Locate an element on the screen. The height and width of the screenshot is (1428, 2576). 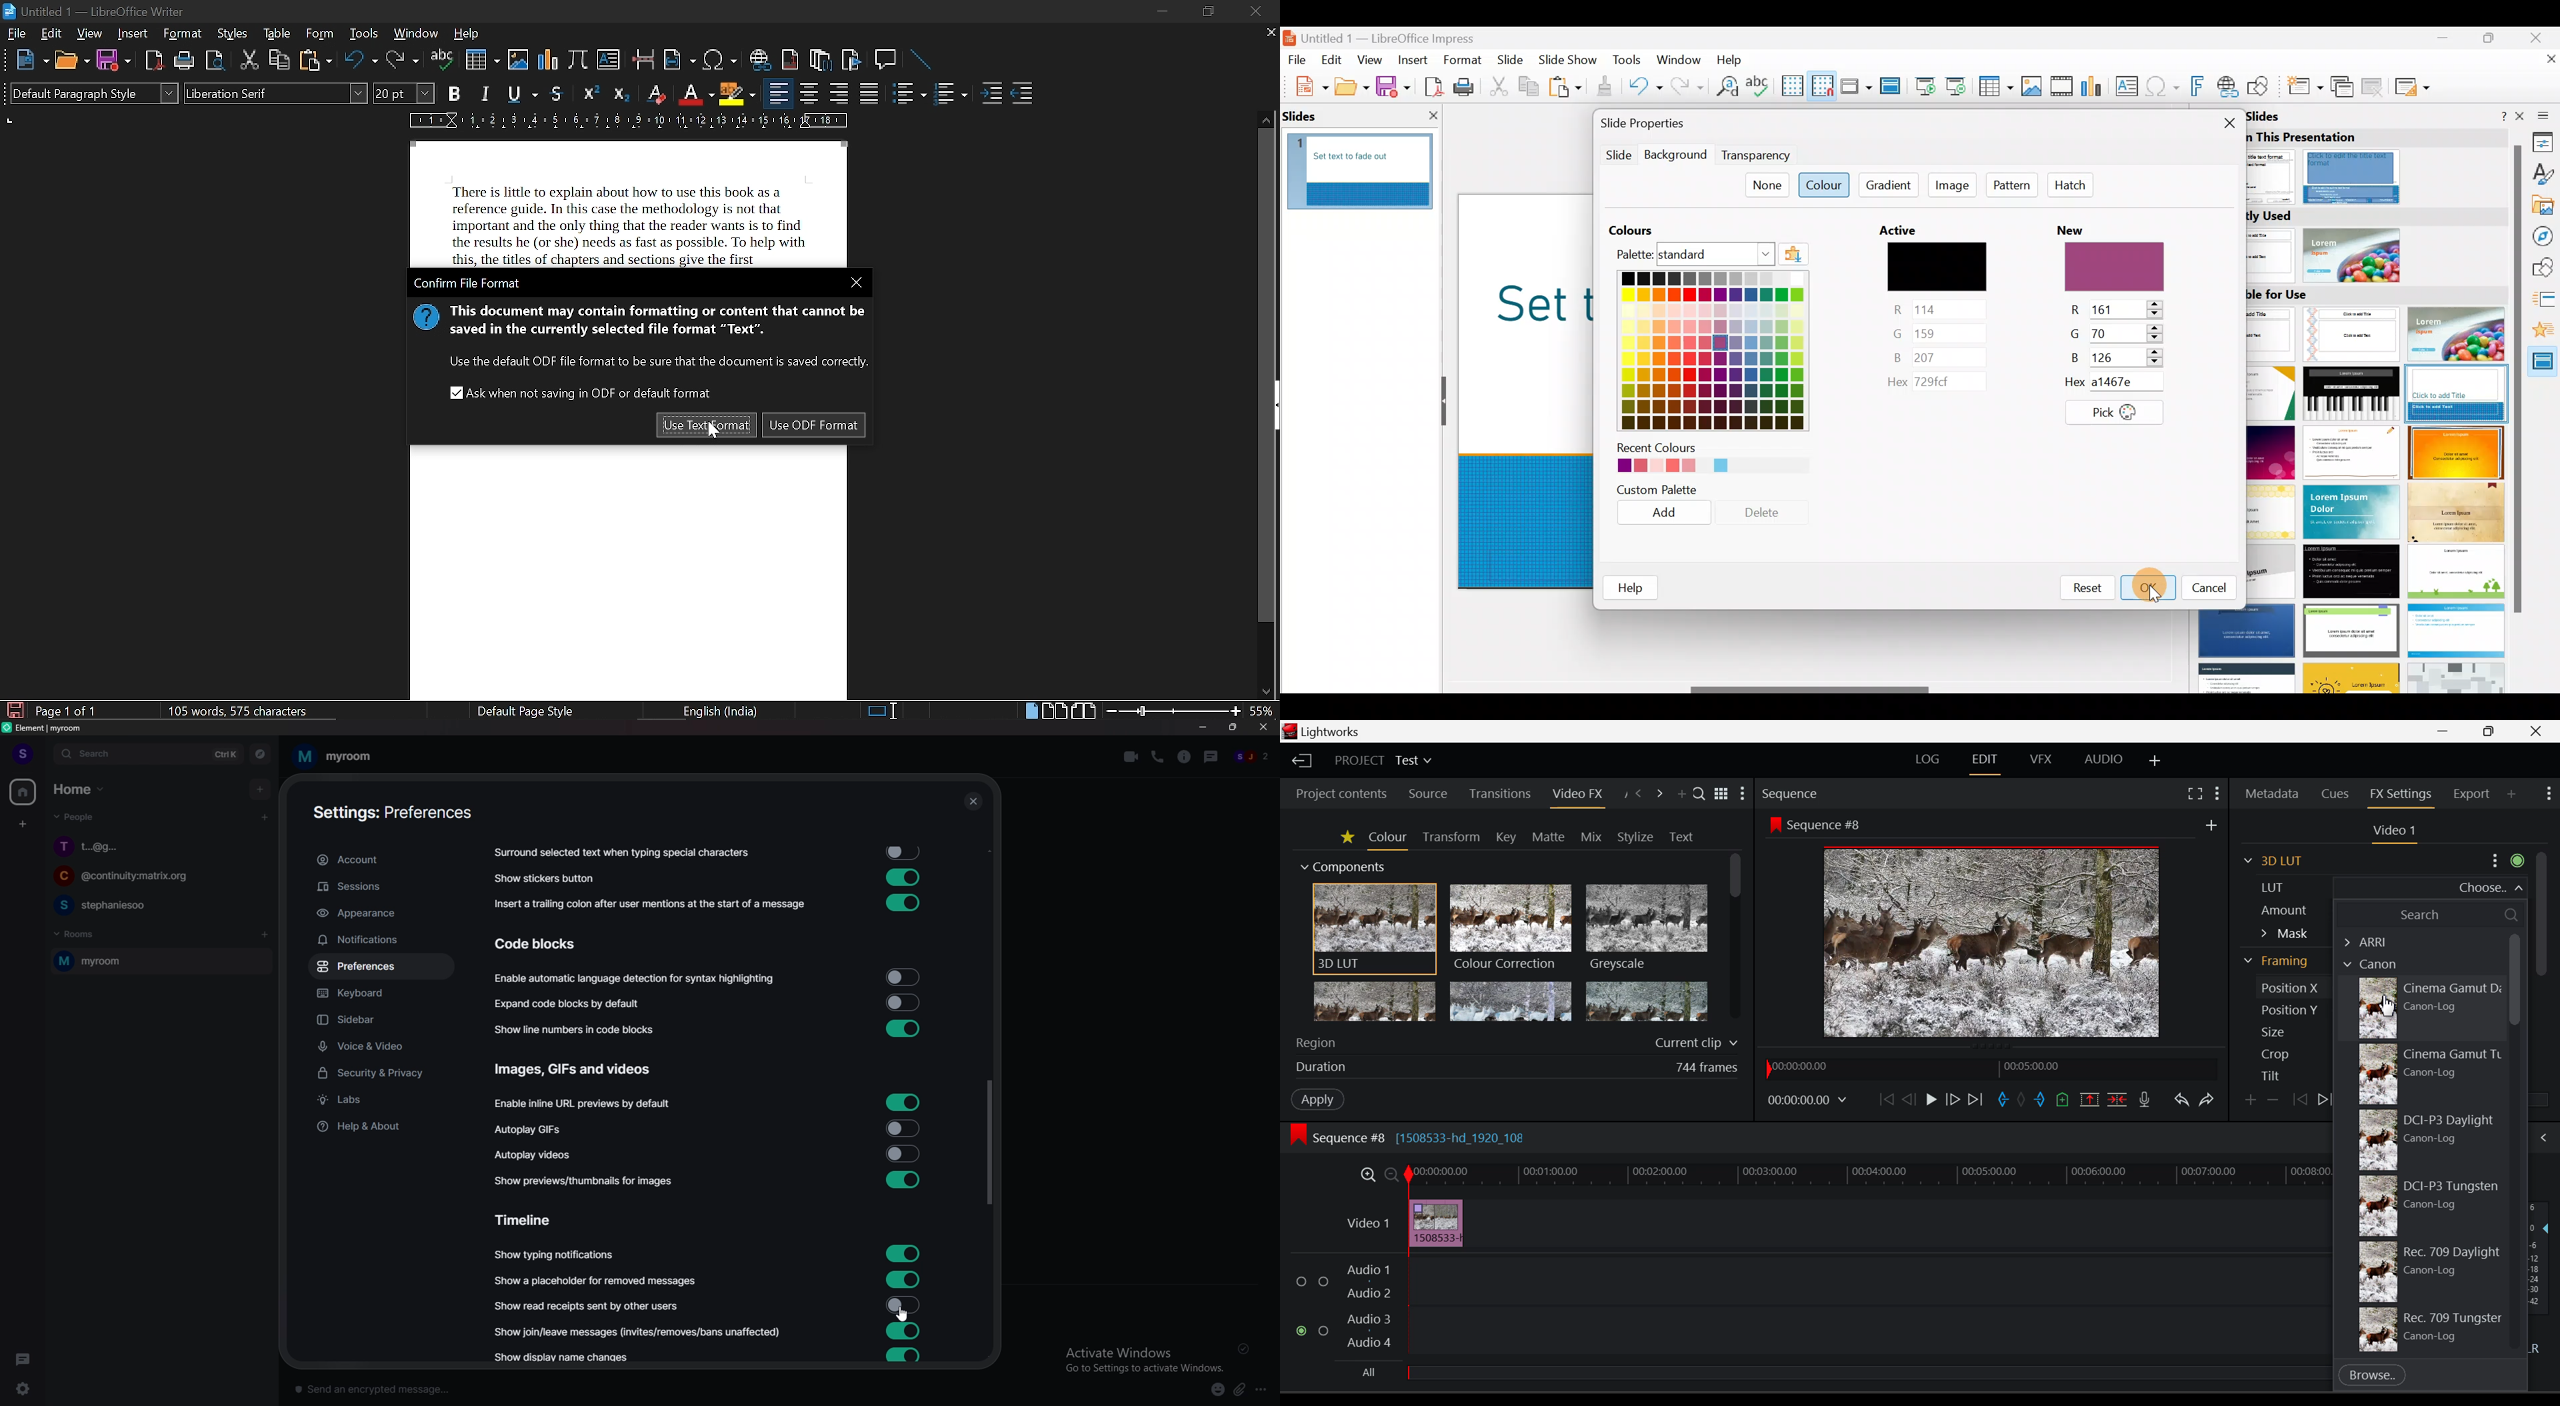
text style is located at coordinates (277, 93).